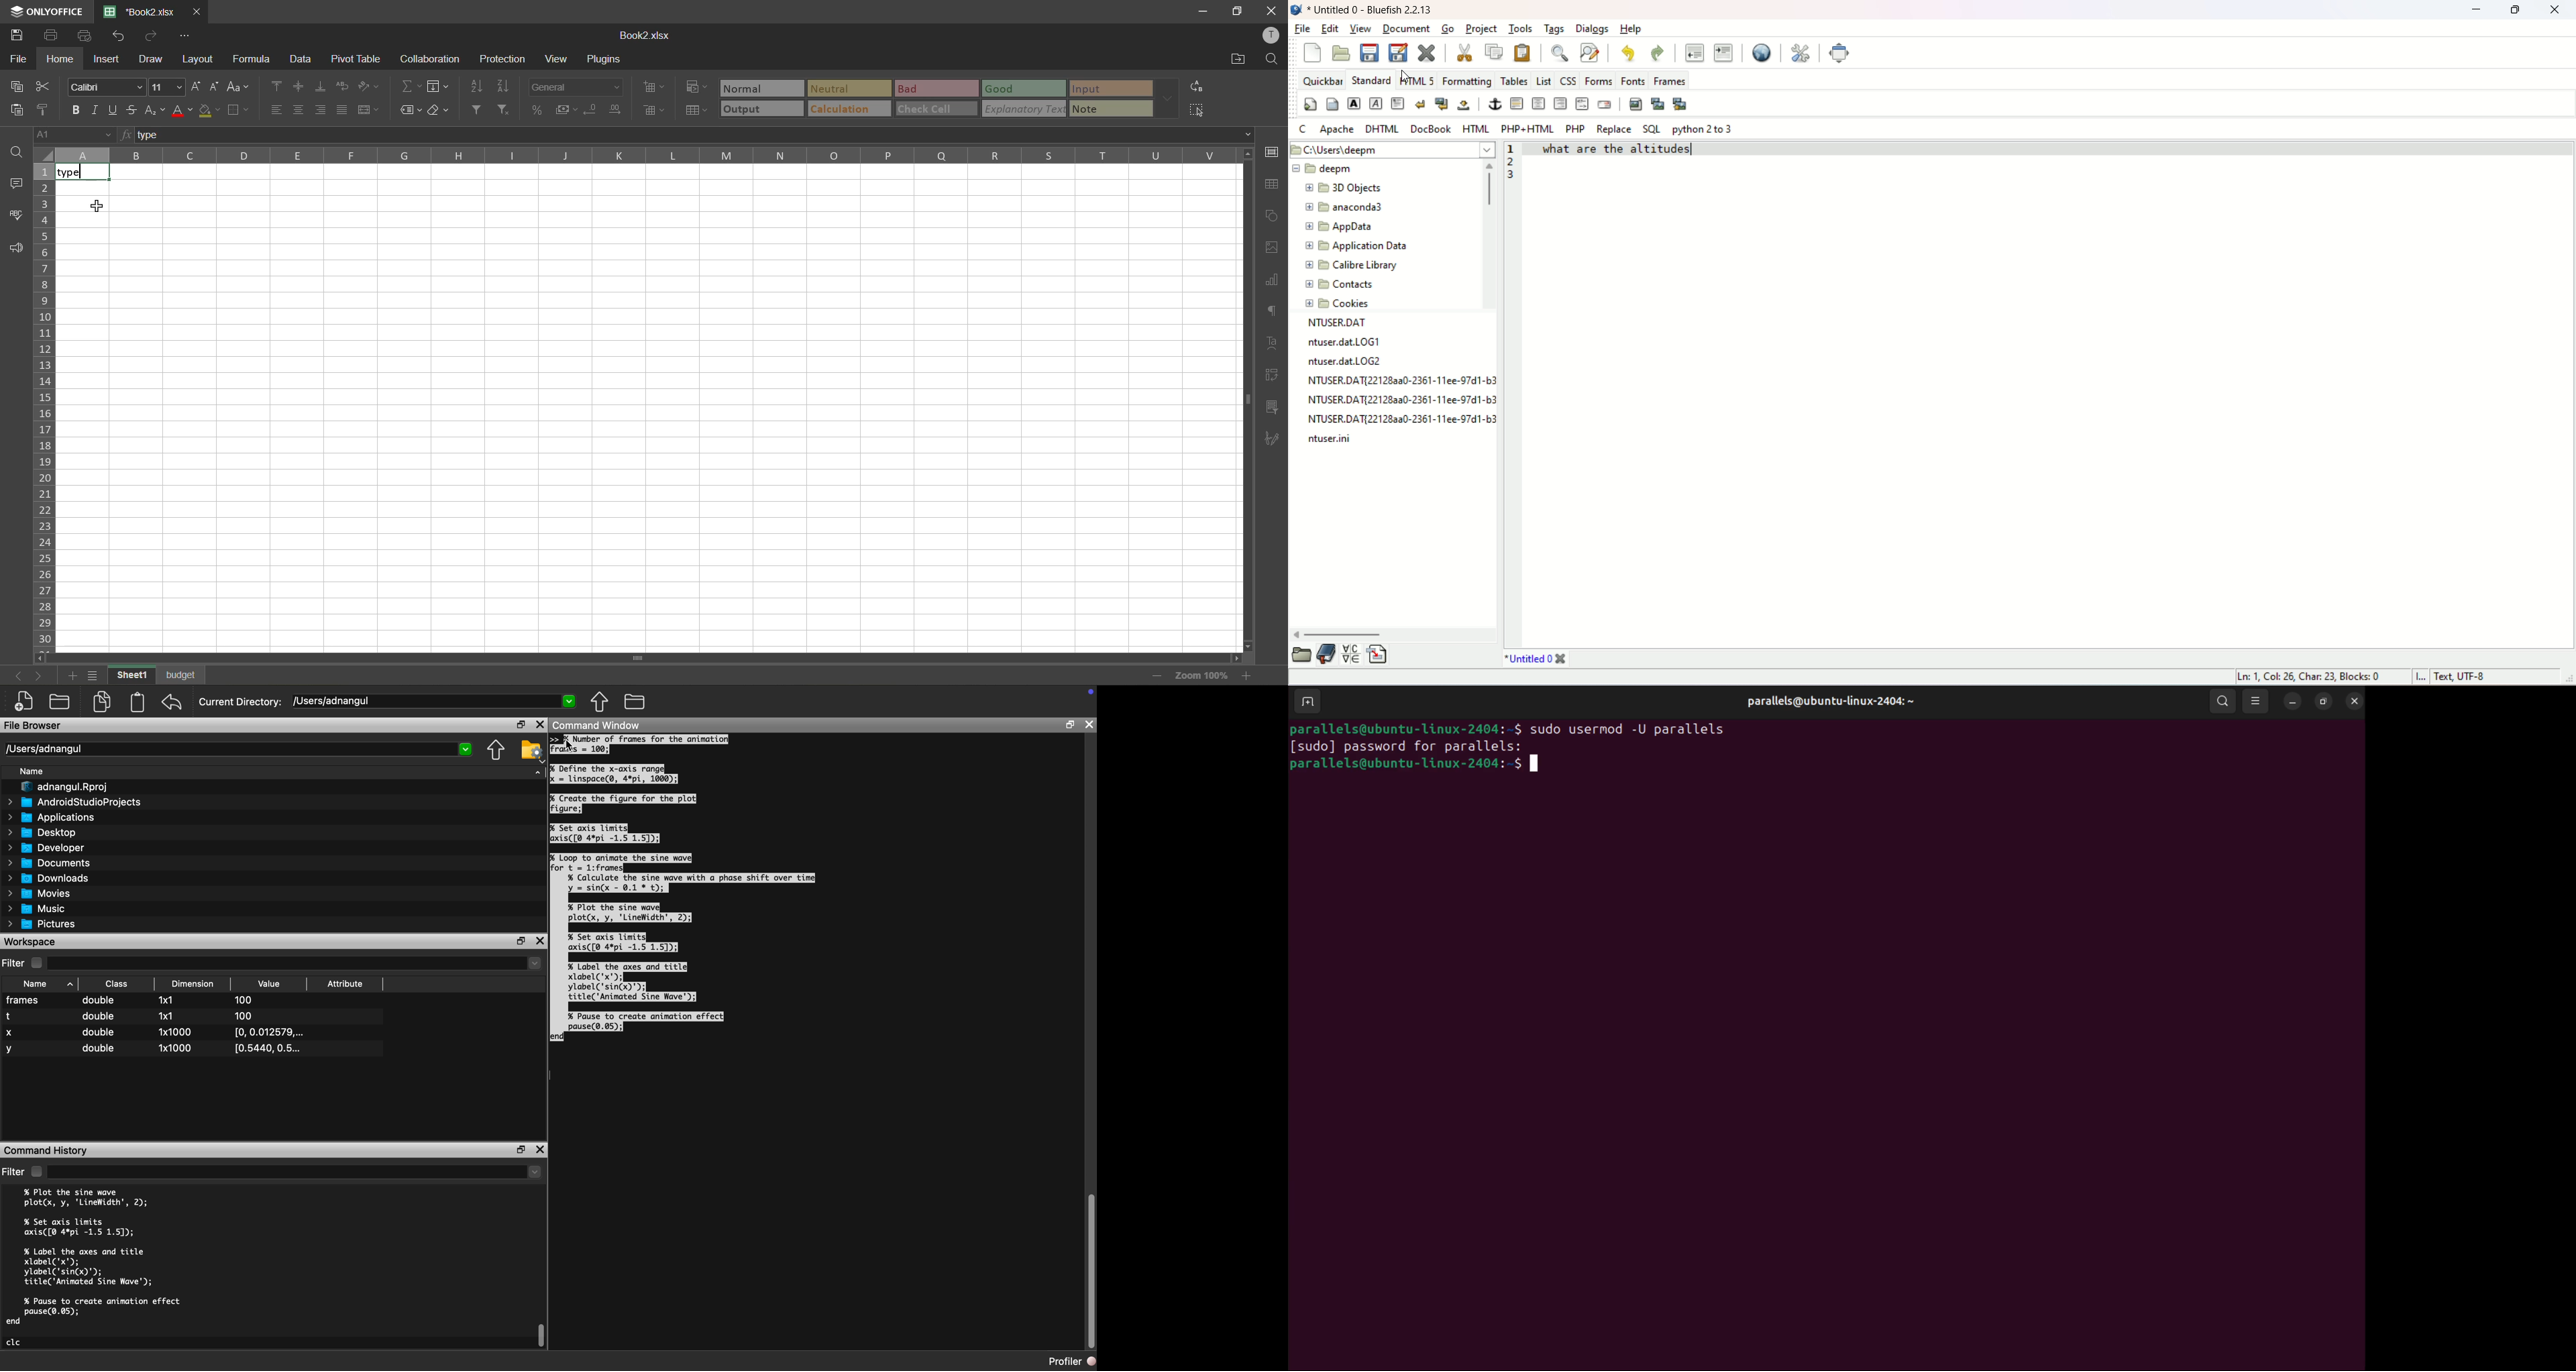 The image size is (2576, 1372). I want to click on data, so click(303, 61).